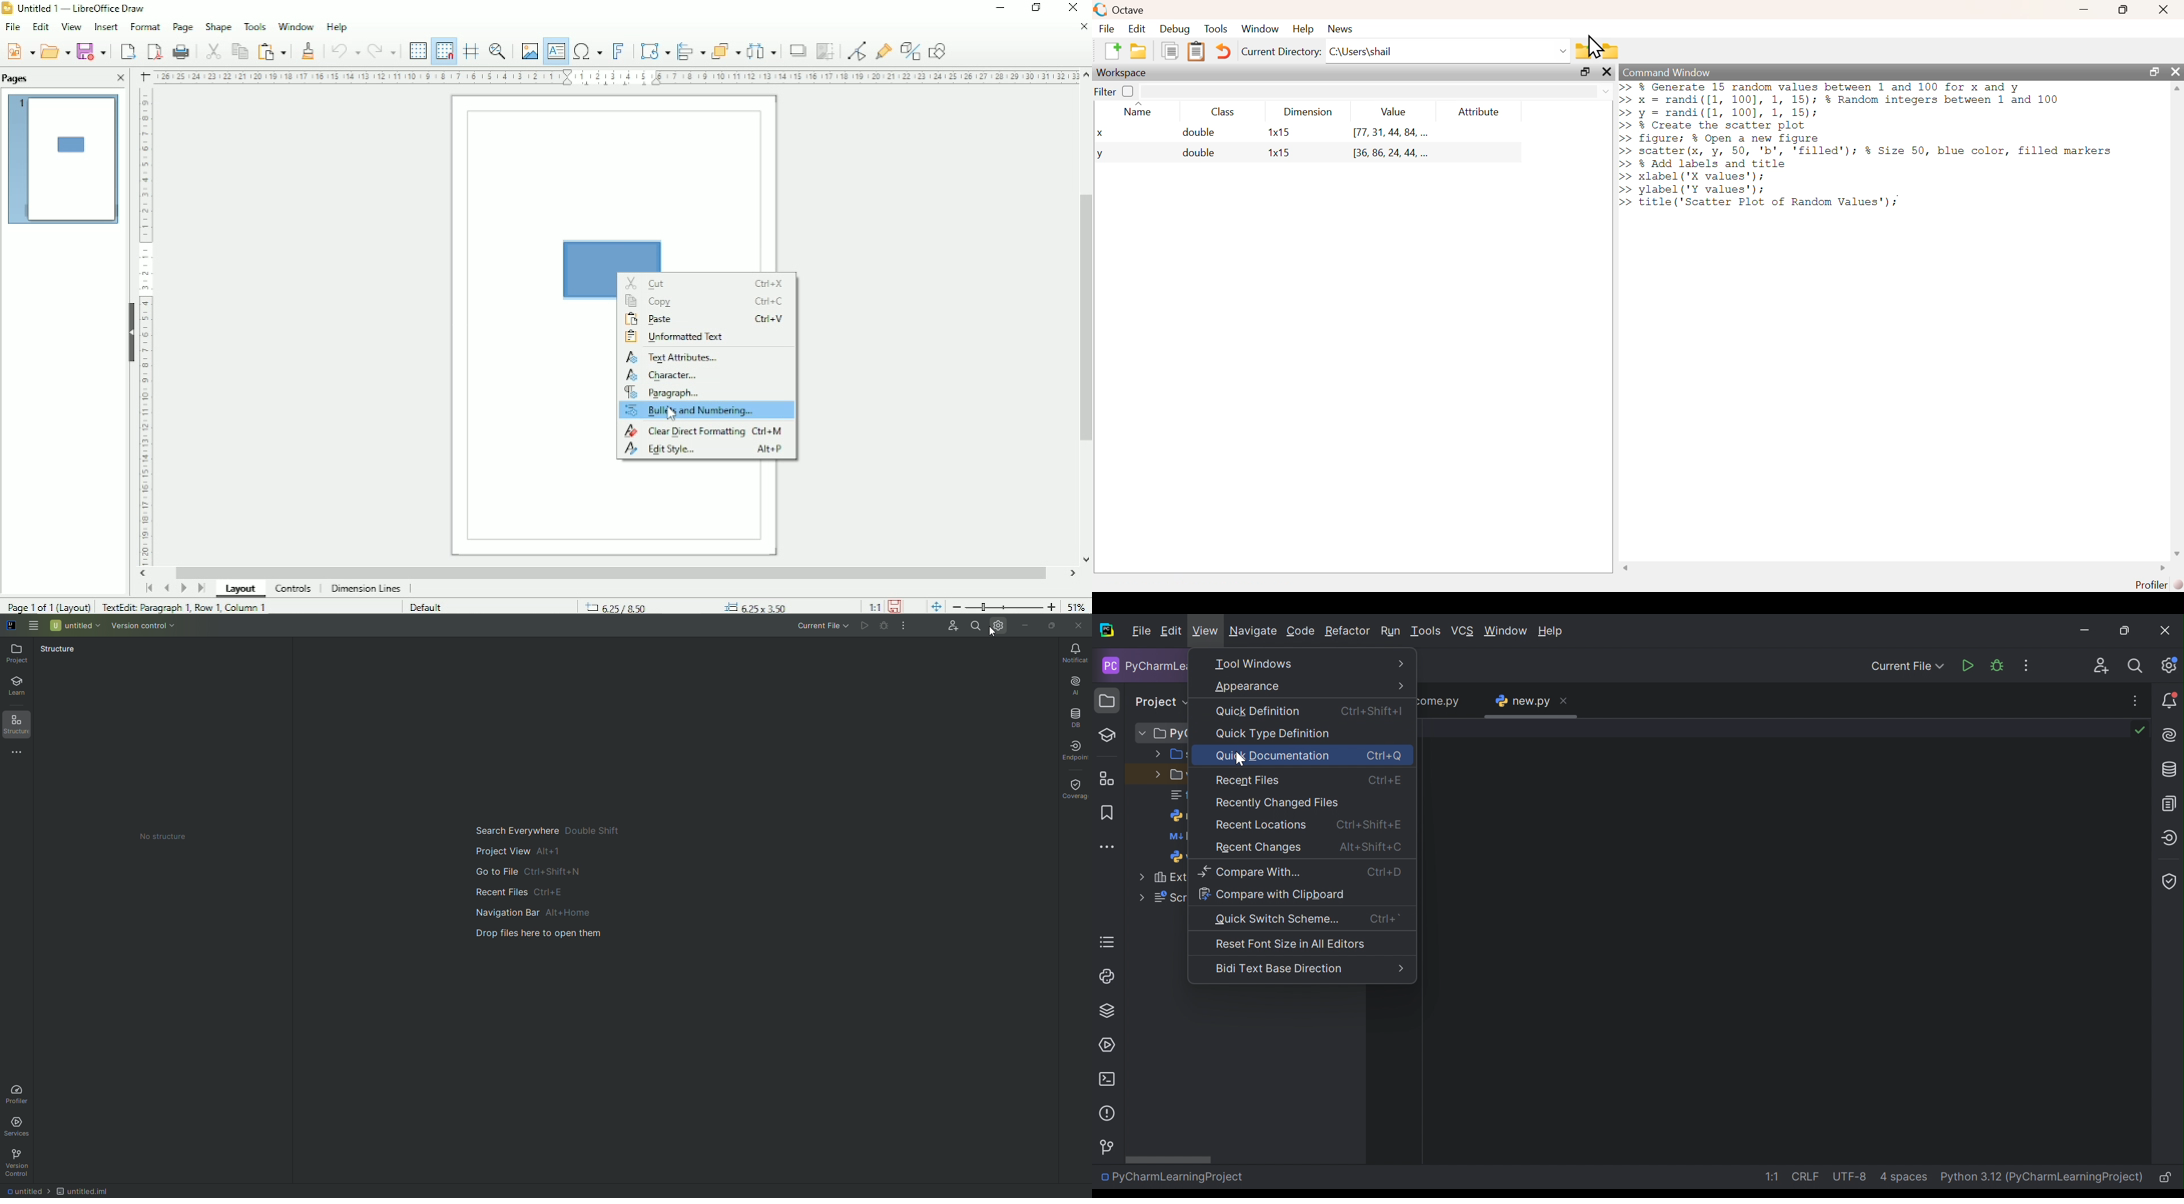 Image resolution: width=2184 pixels, height=1204 pixels. What do you see at coordinates (1083, 27) in the screenshot?
I see `Close` at bounding box center [1083, 27].